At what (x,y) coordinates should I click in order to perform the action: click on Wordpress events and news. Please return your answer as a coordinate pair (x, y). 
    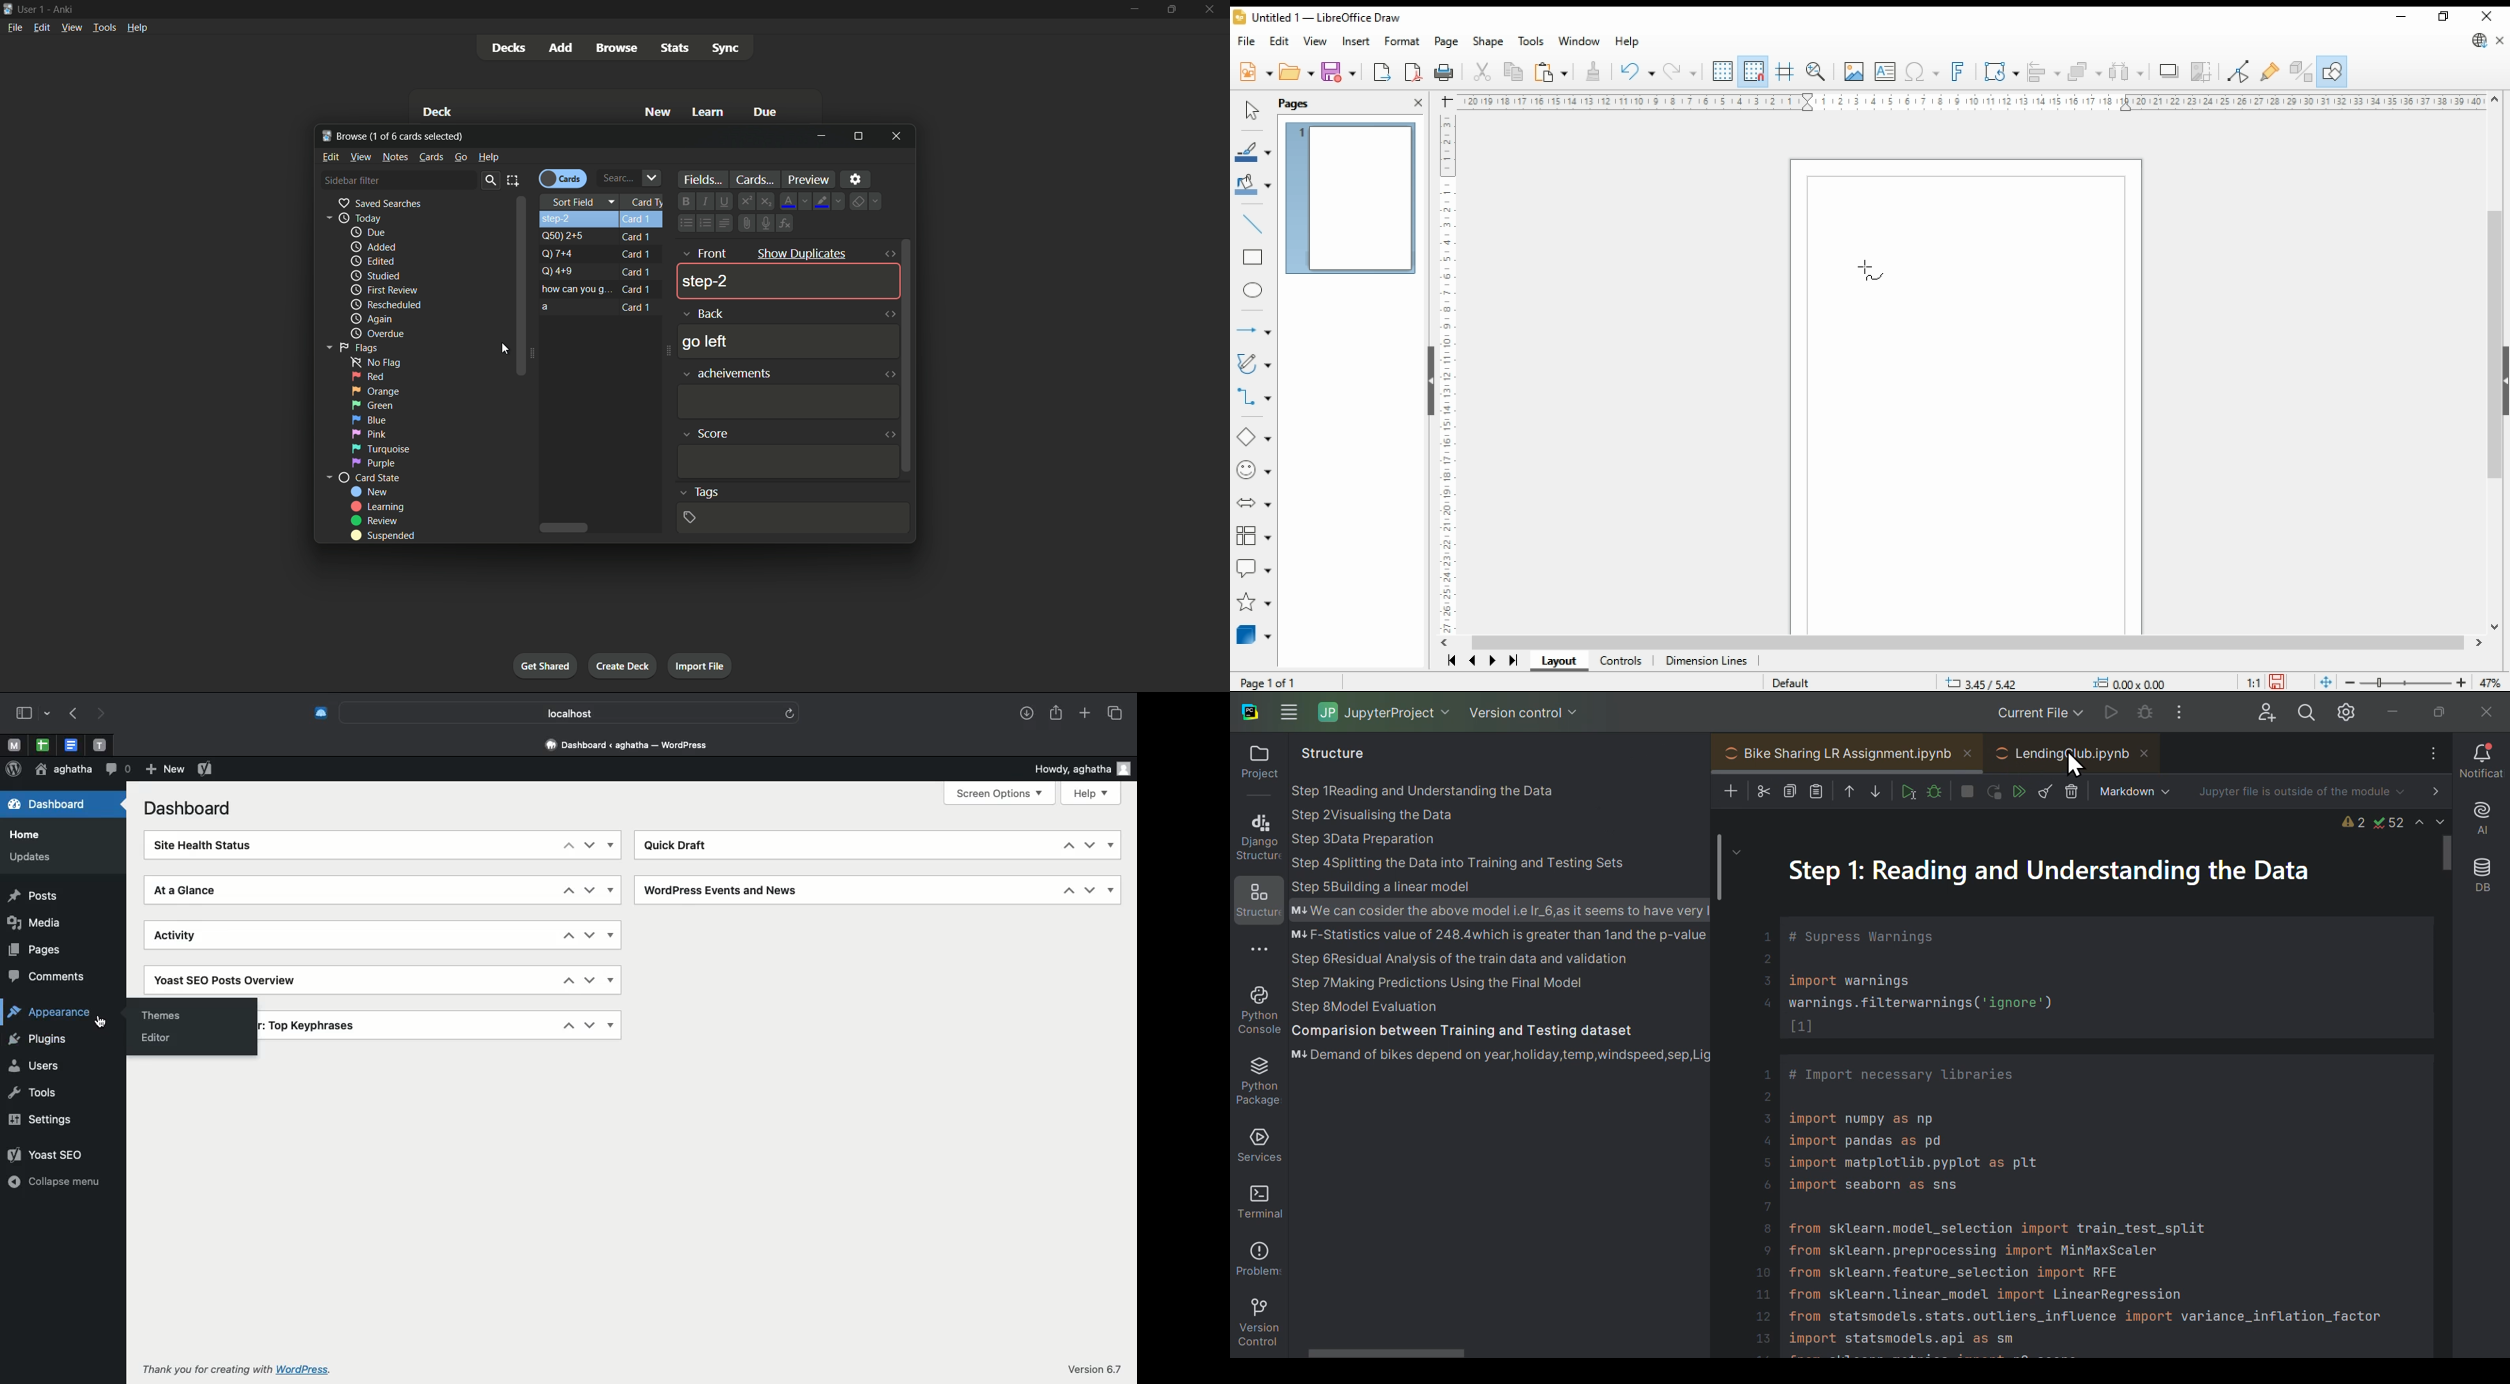
    Looking at the image, I should click on (725, 888).